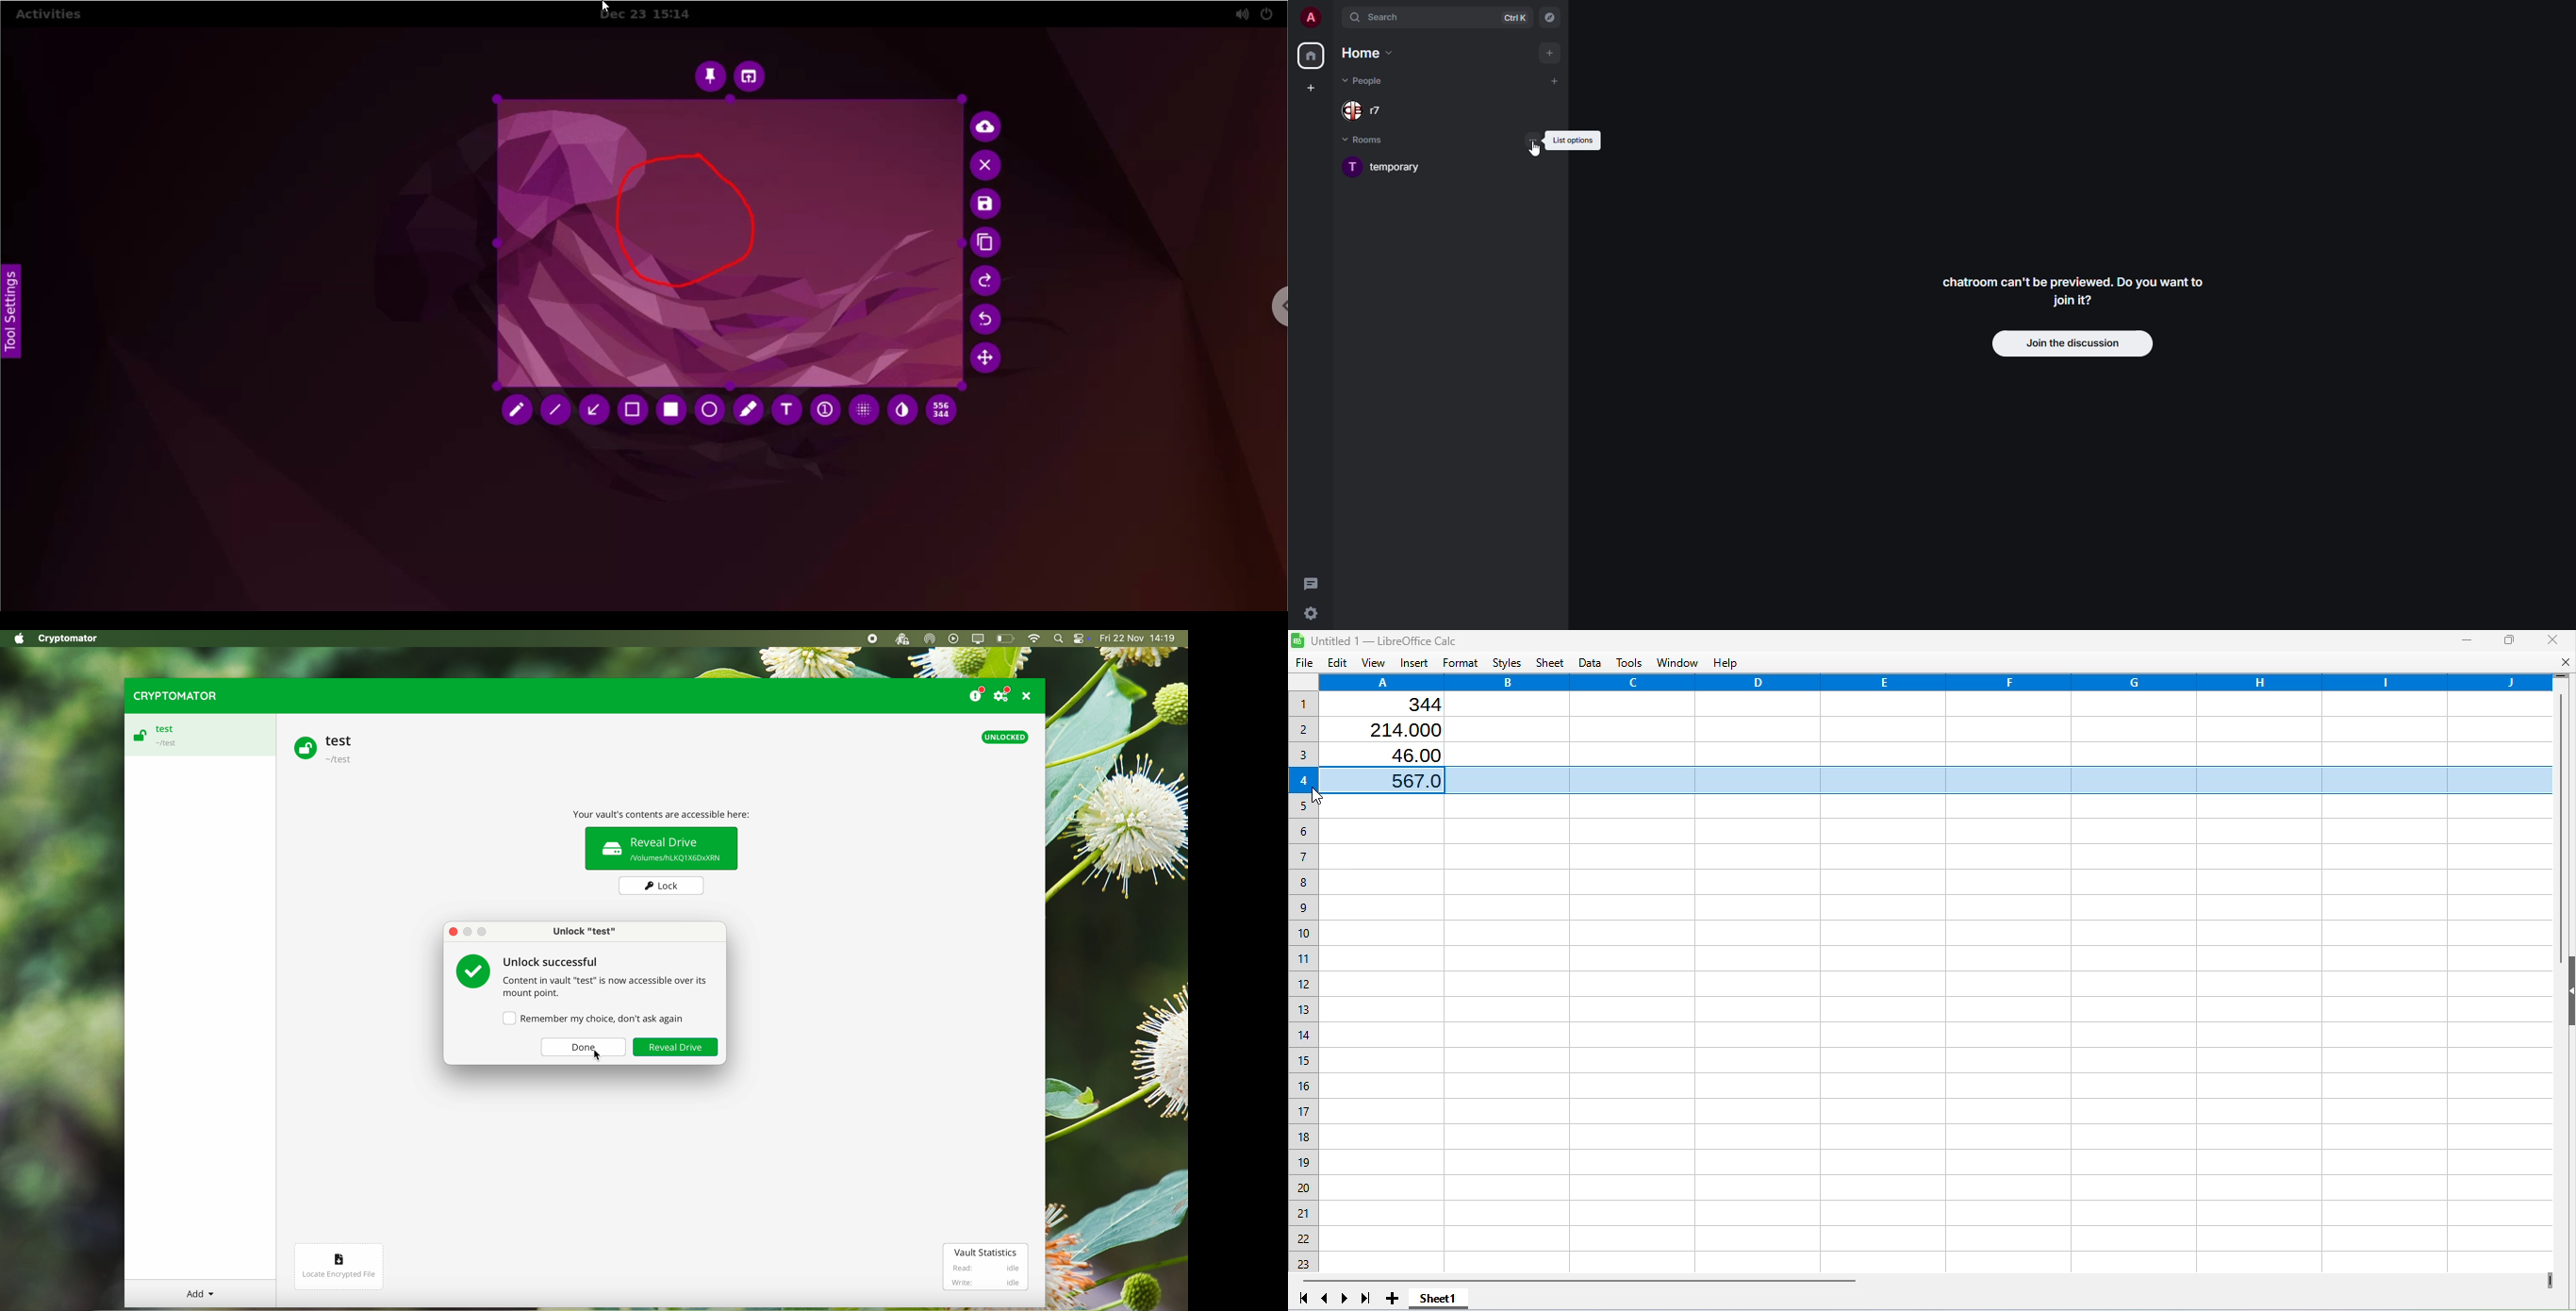  Describe the element at coordinates (2079, 293) in the screenshot. I see `chatroom can't be previewed. Do you want to join it?` at that location.